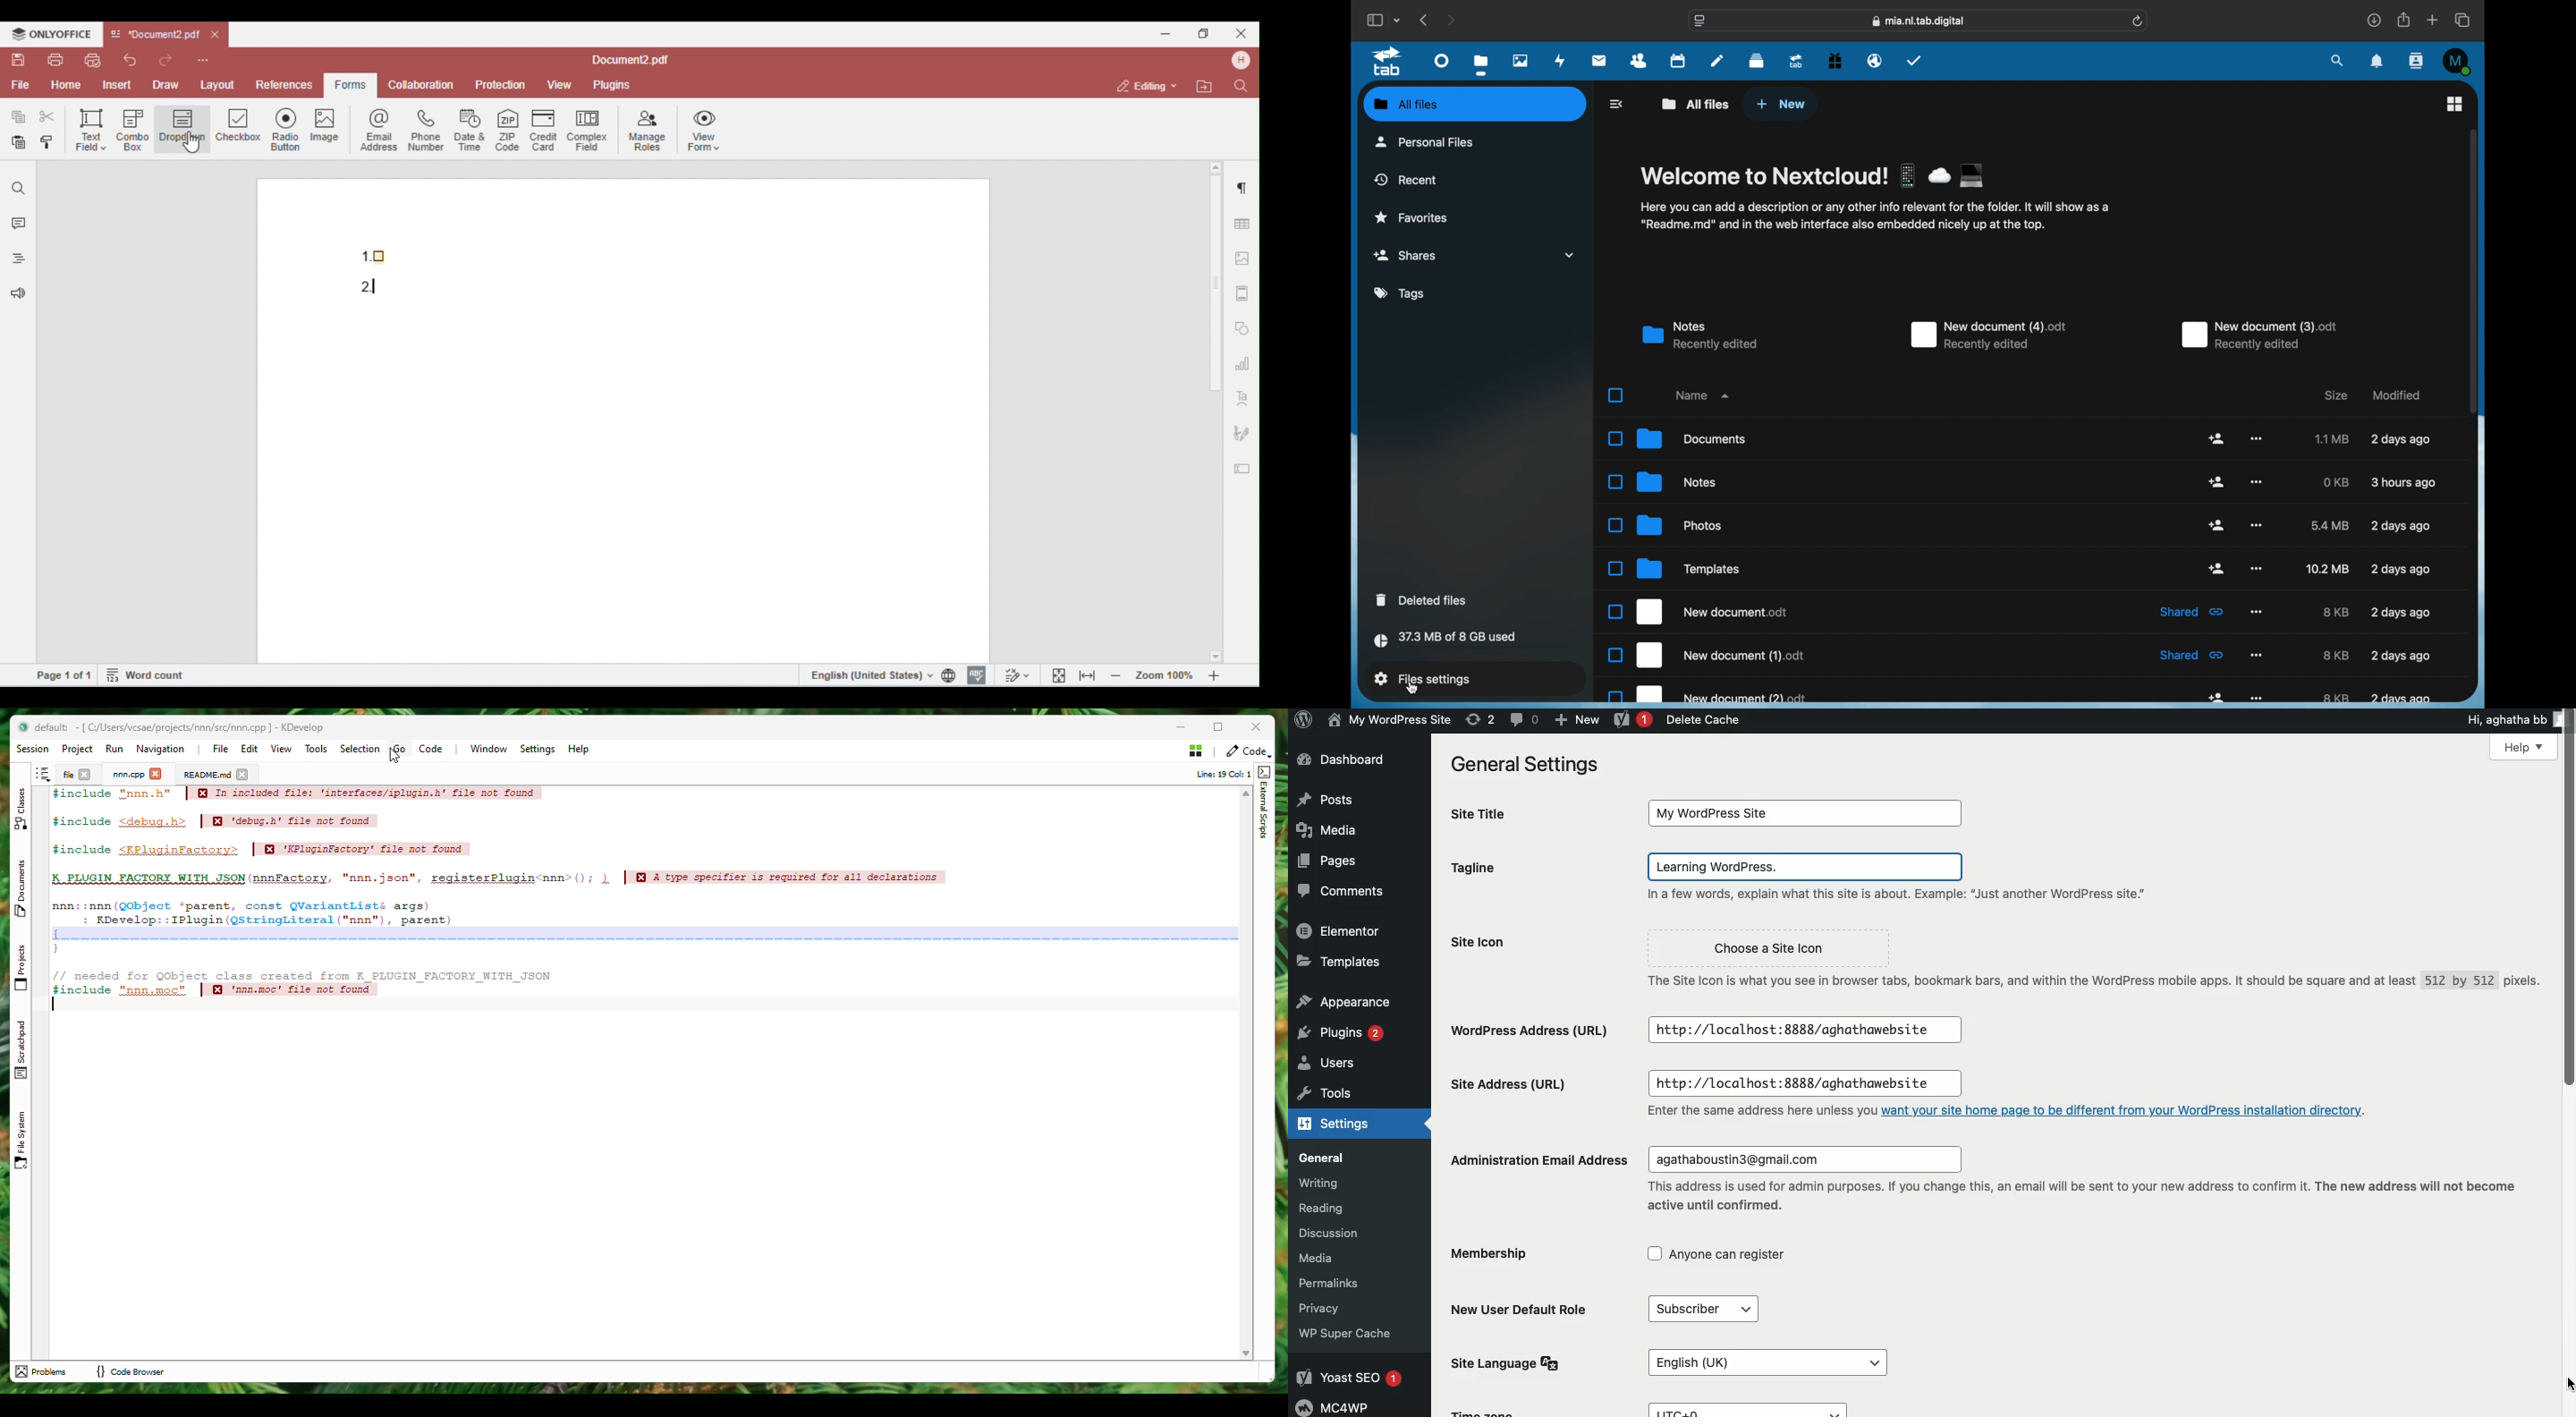  What do you see at coordinates (2336, 482) in the screenshot?
I see `size` at bounding box center [2336, 482].